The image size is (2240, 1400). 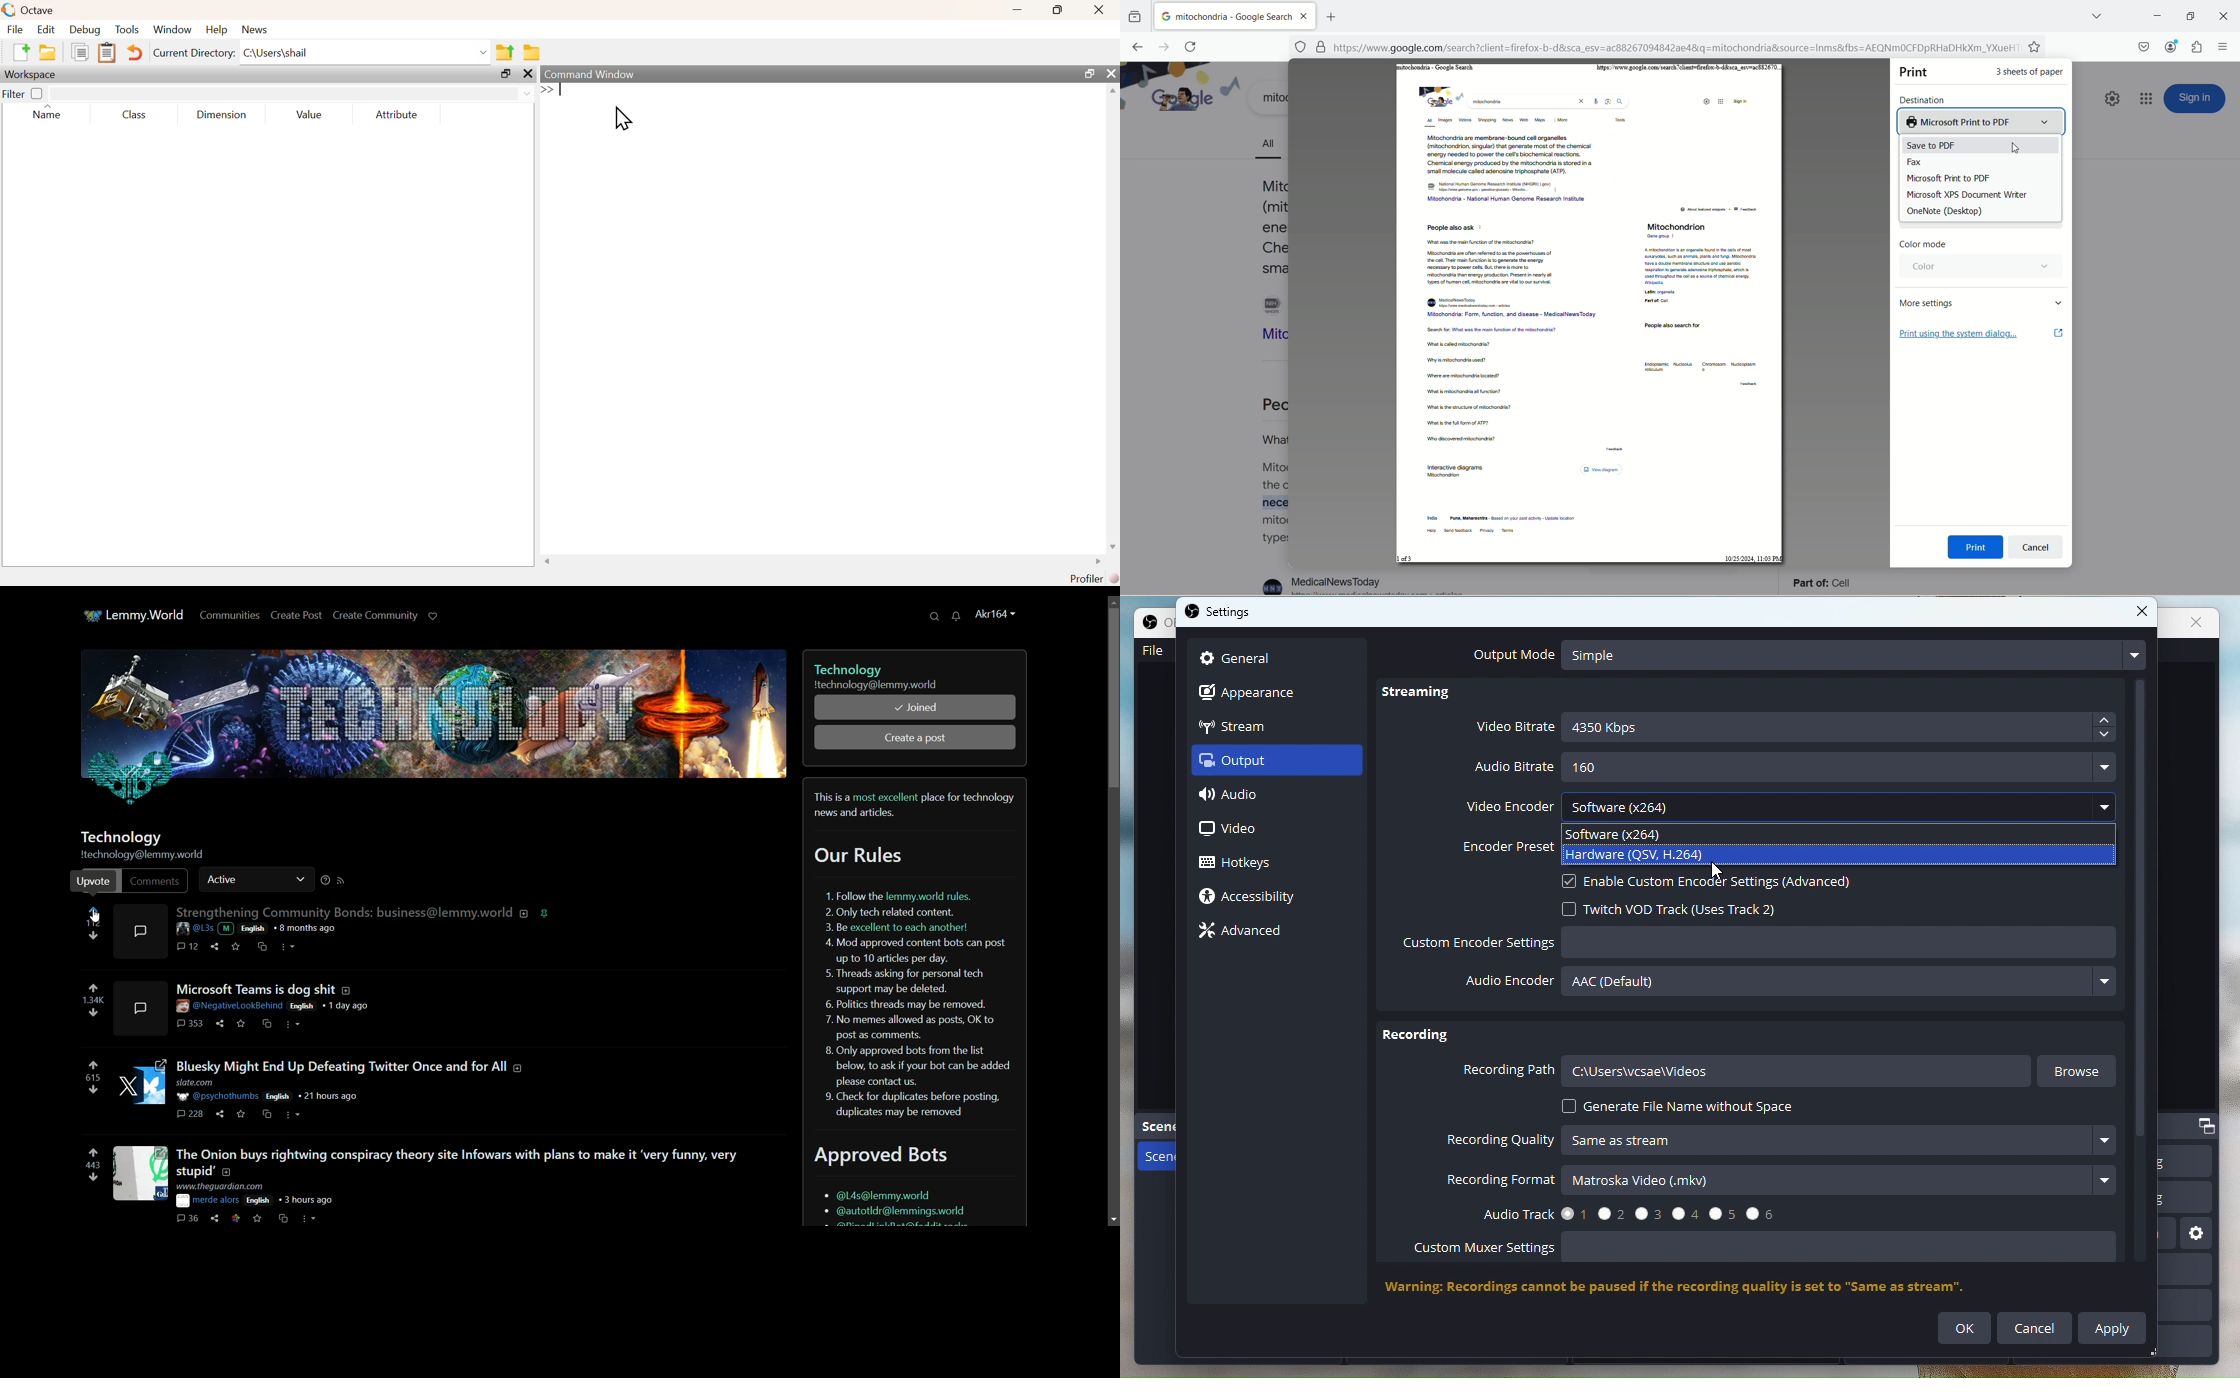 What do you see at coordinates (190, 1022) in the screenshot?
I see `comments` at bounding box center [190, 1022].